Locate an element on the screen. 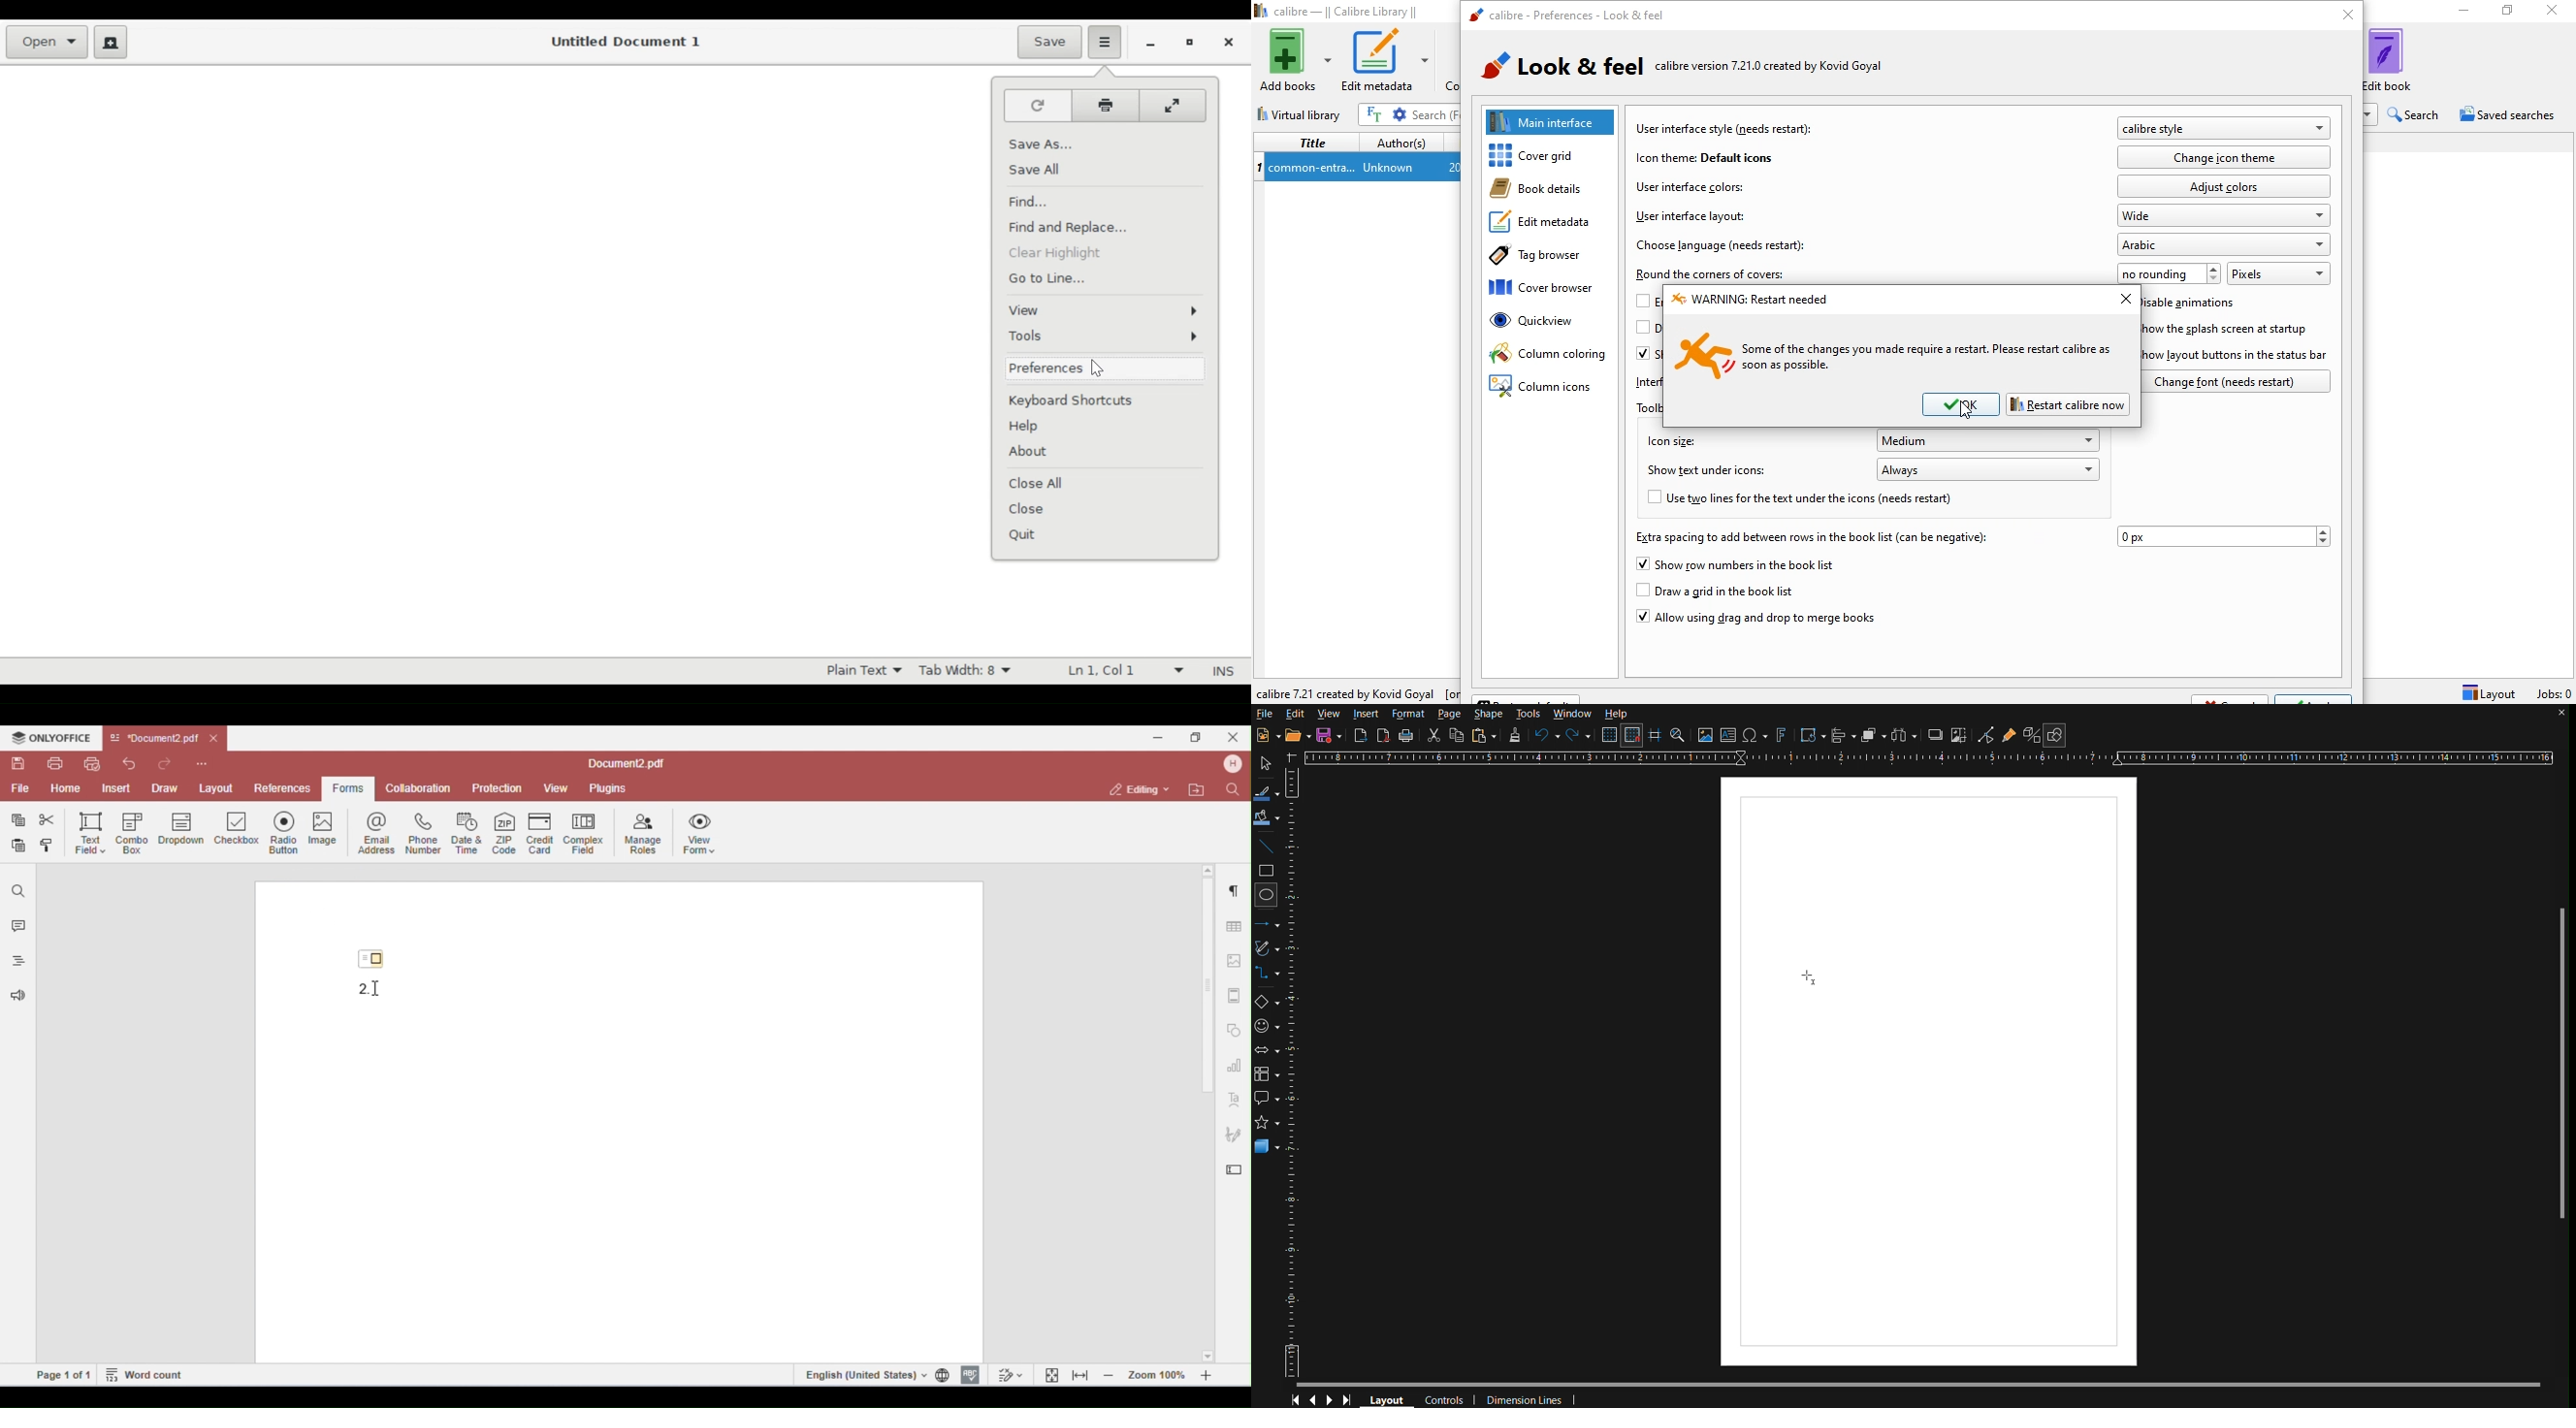  round the corners of covers: is located at coordinates (1714, 274).